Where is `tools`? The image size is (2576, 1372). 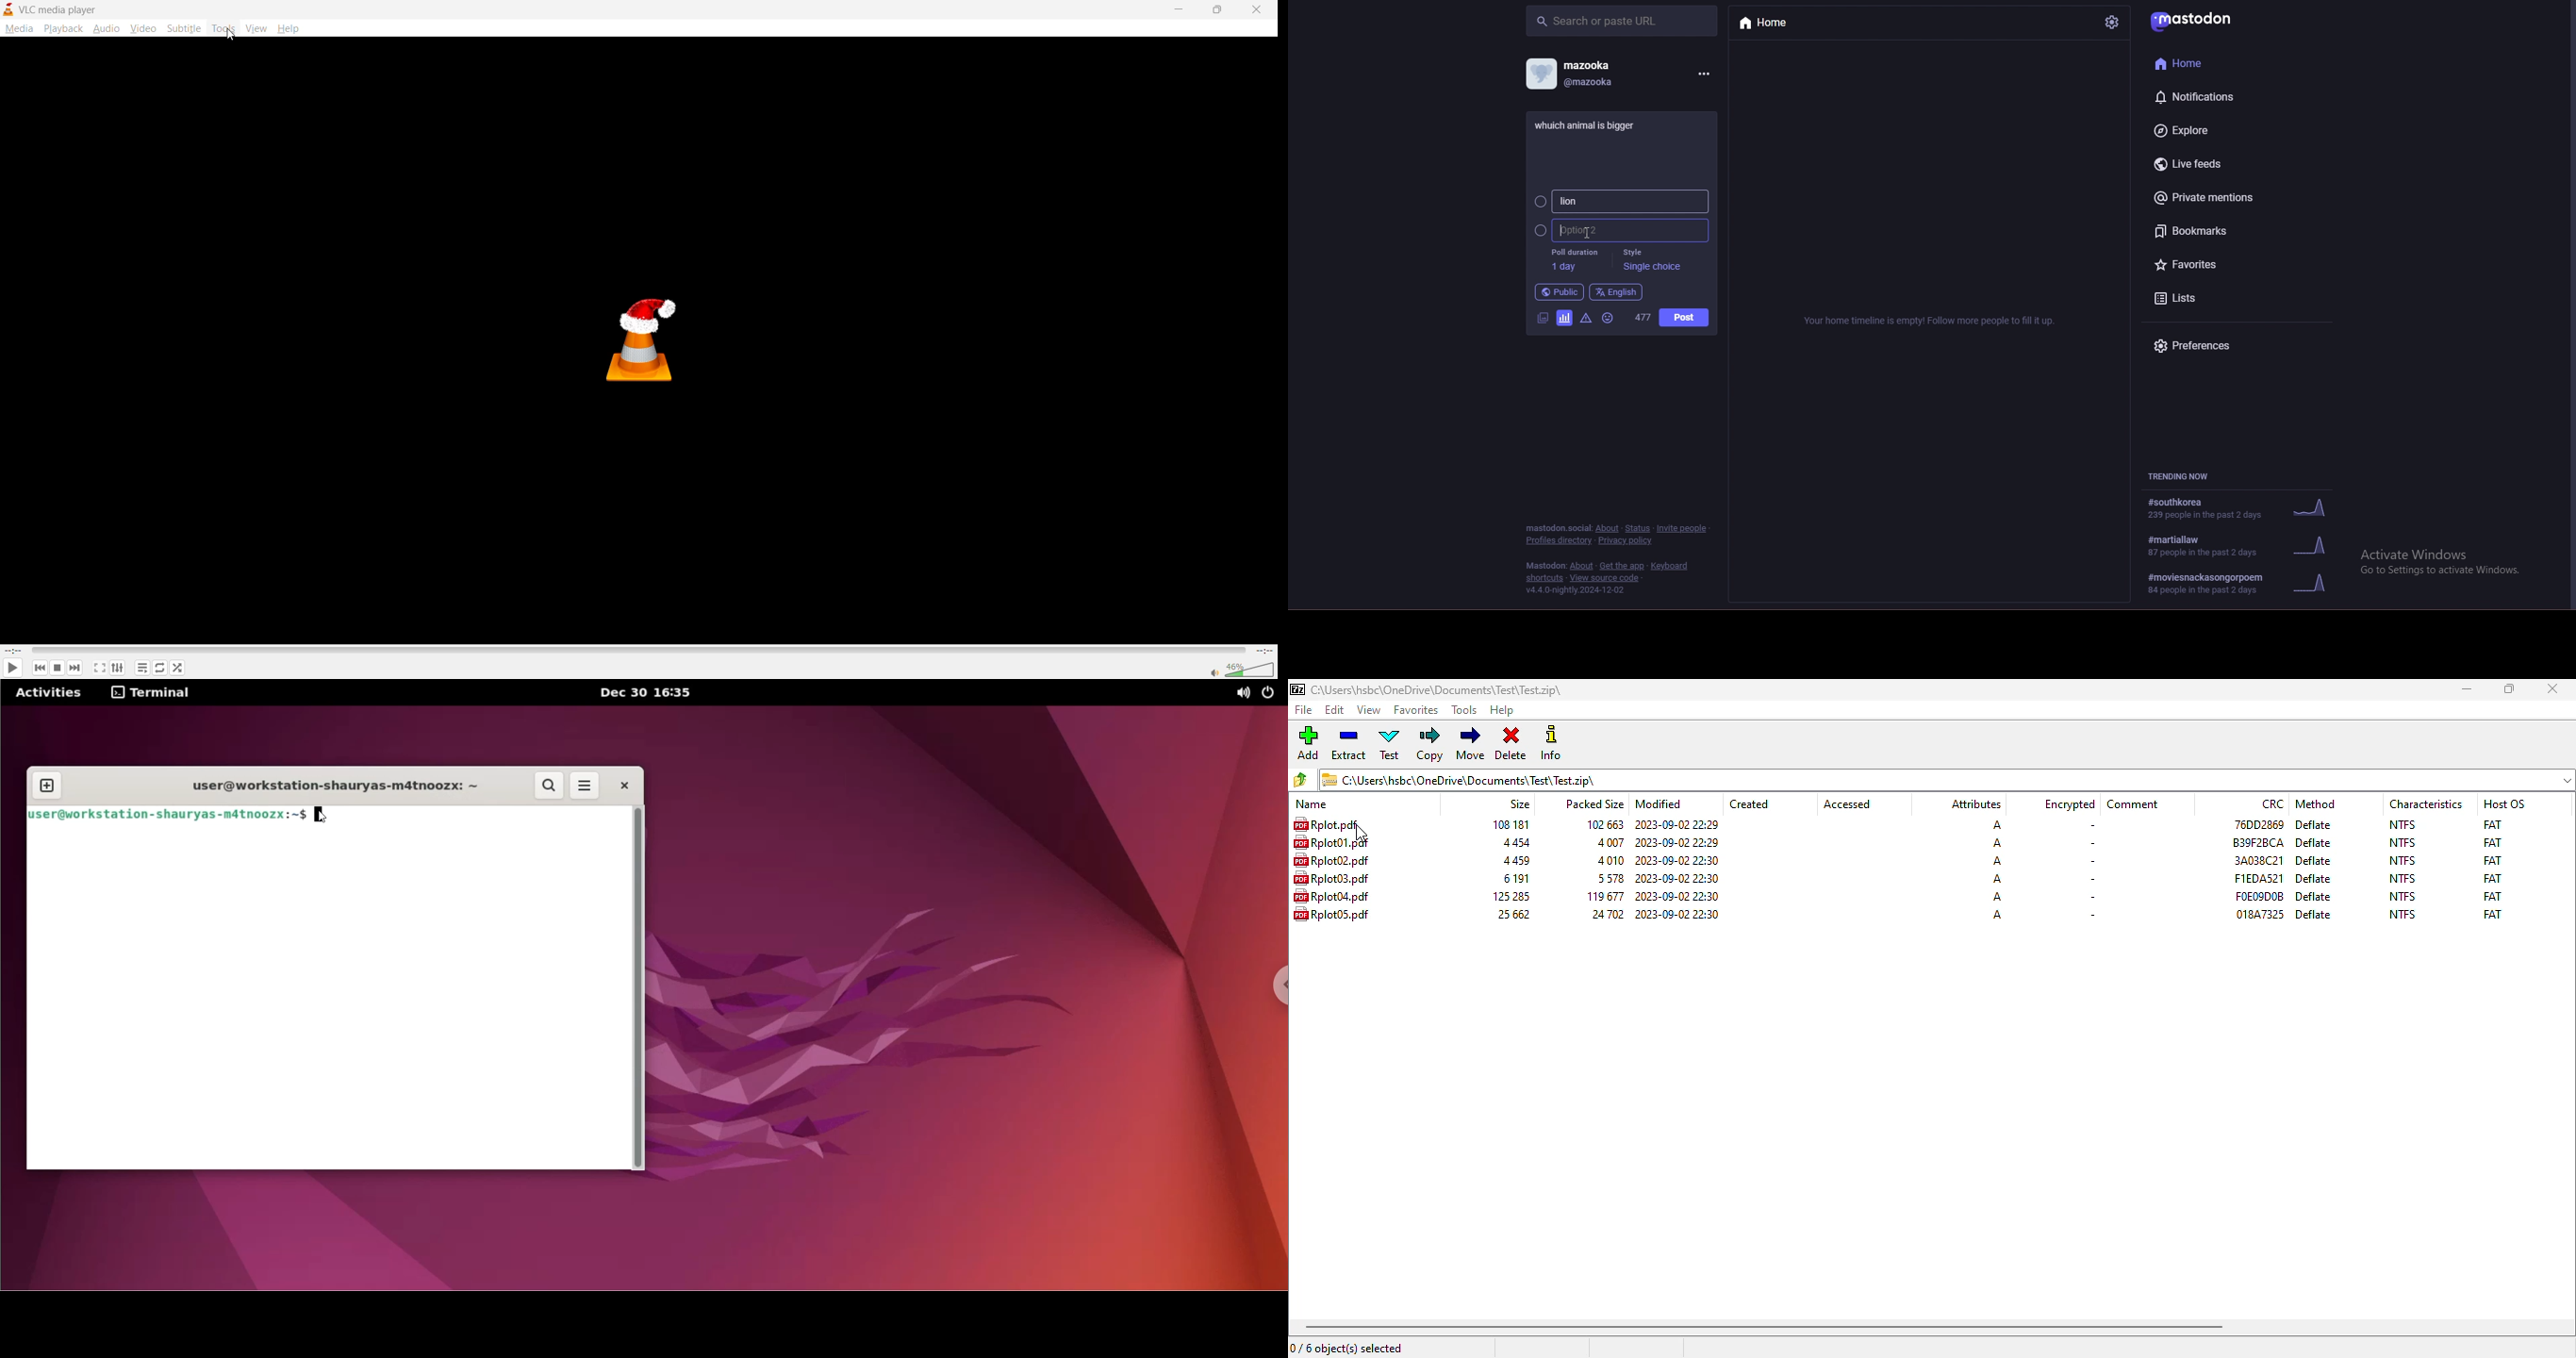
tools is located at coordinates (223, 30).